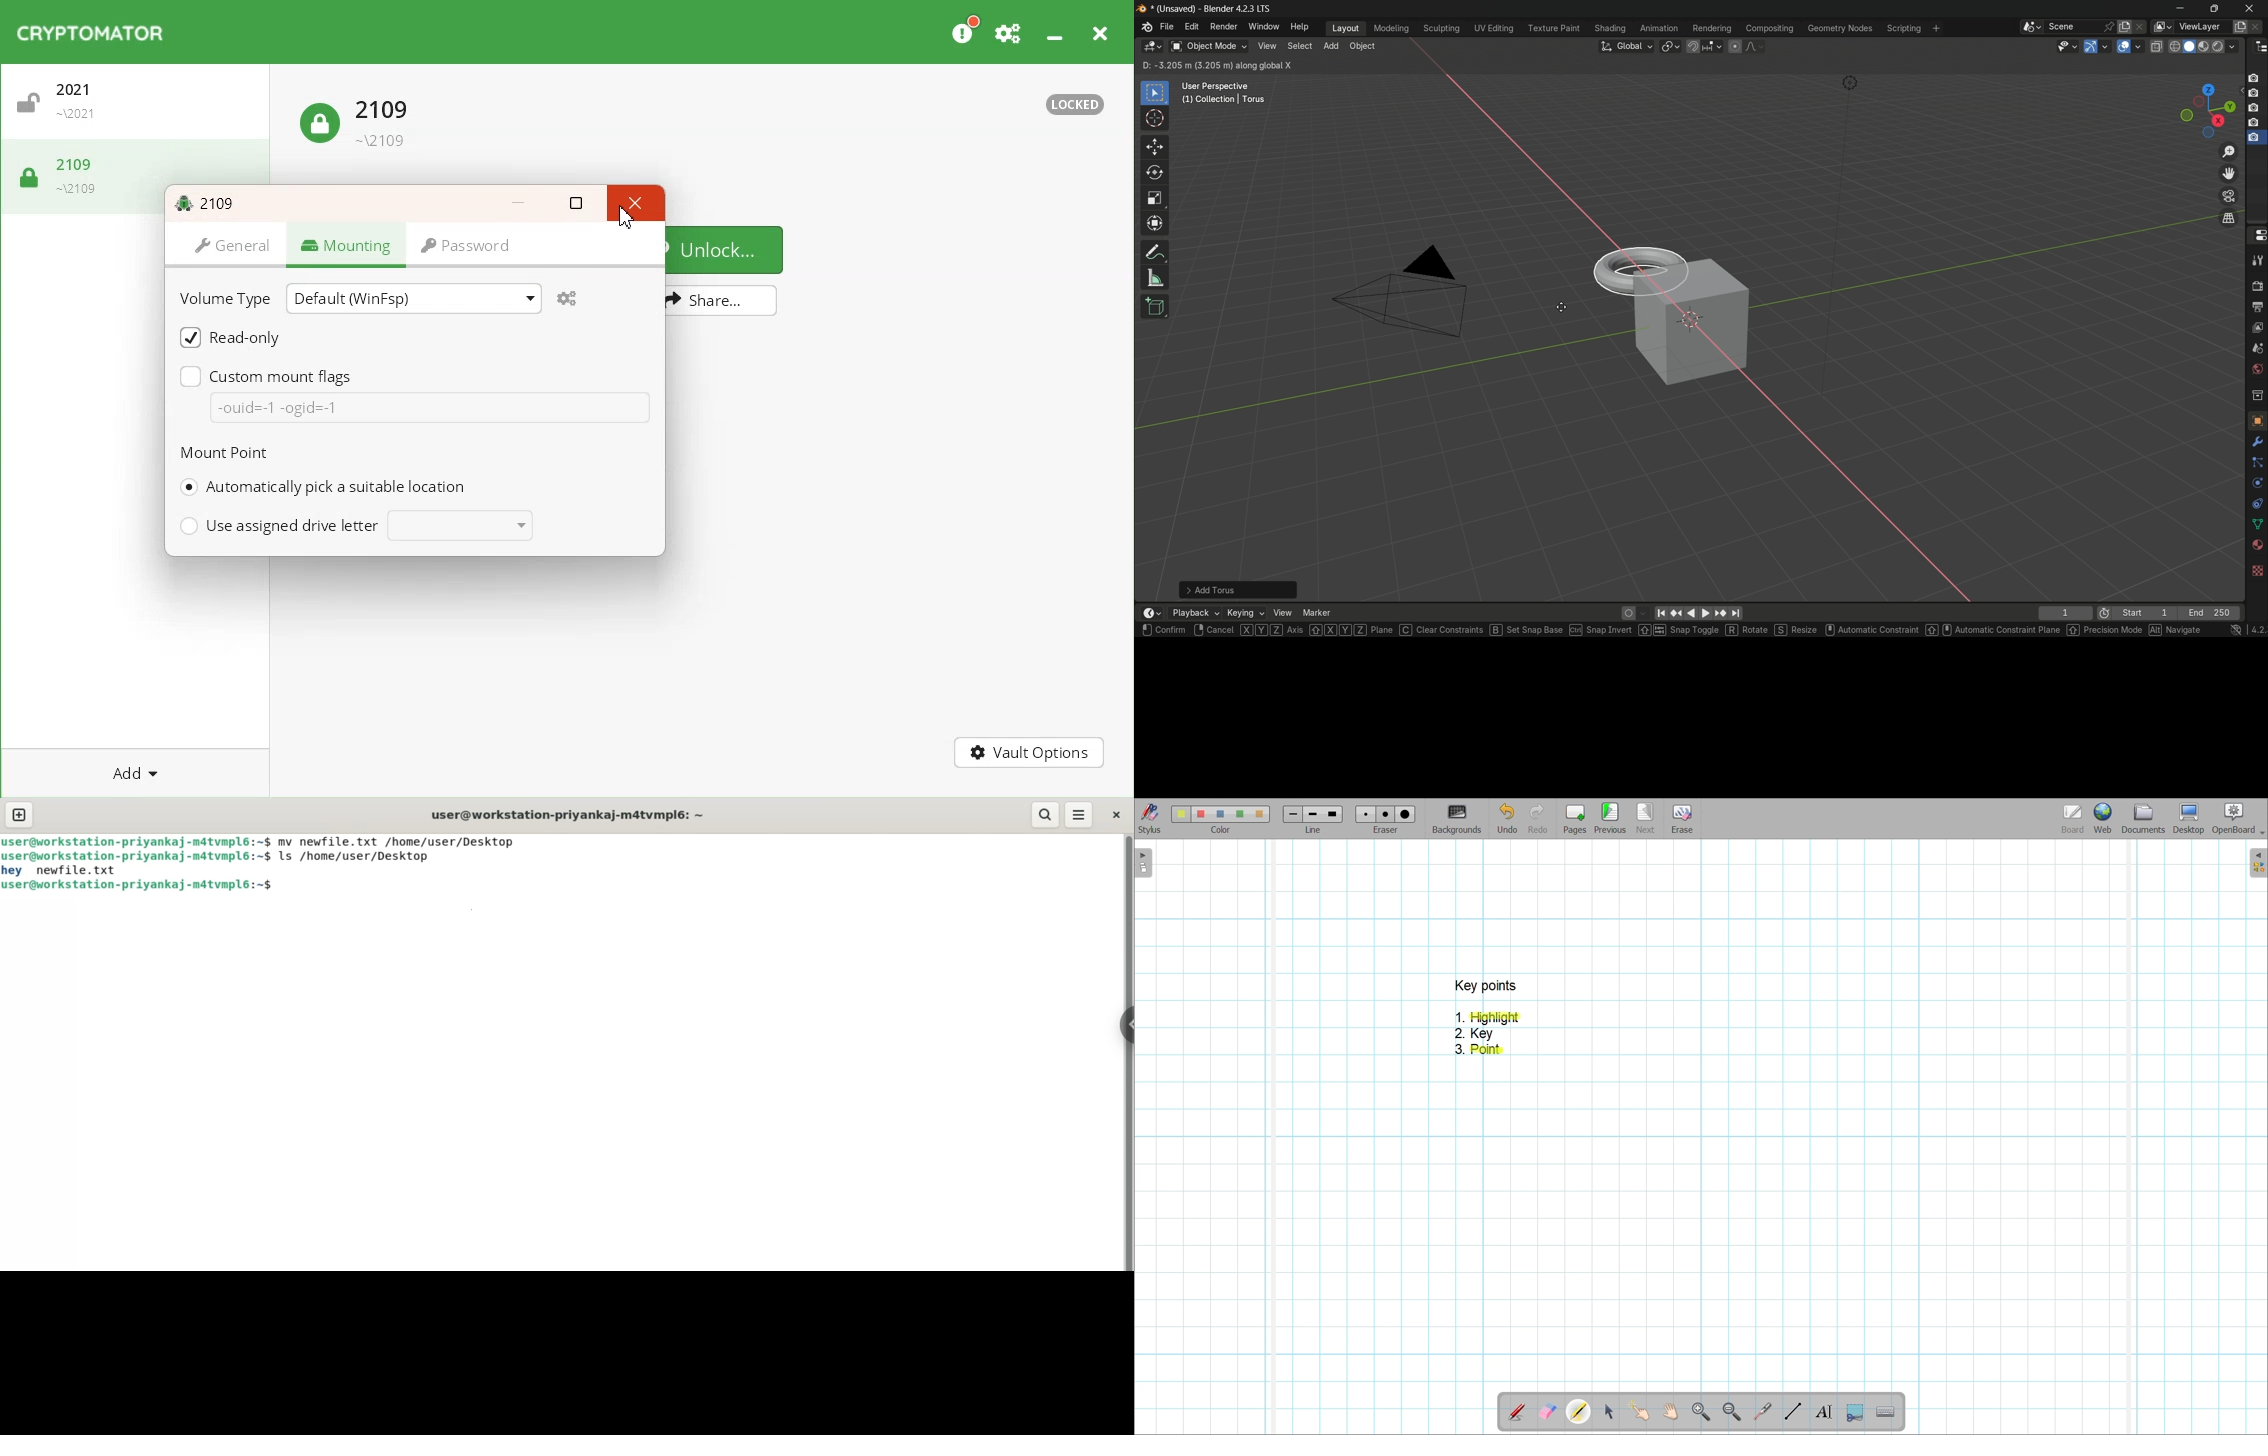  I want to click on measure, so click(1155, 279).